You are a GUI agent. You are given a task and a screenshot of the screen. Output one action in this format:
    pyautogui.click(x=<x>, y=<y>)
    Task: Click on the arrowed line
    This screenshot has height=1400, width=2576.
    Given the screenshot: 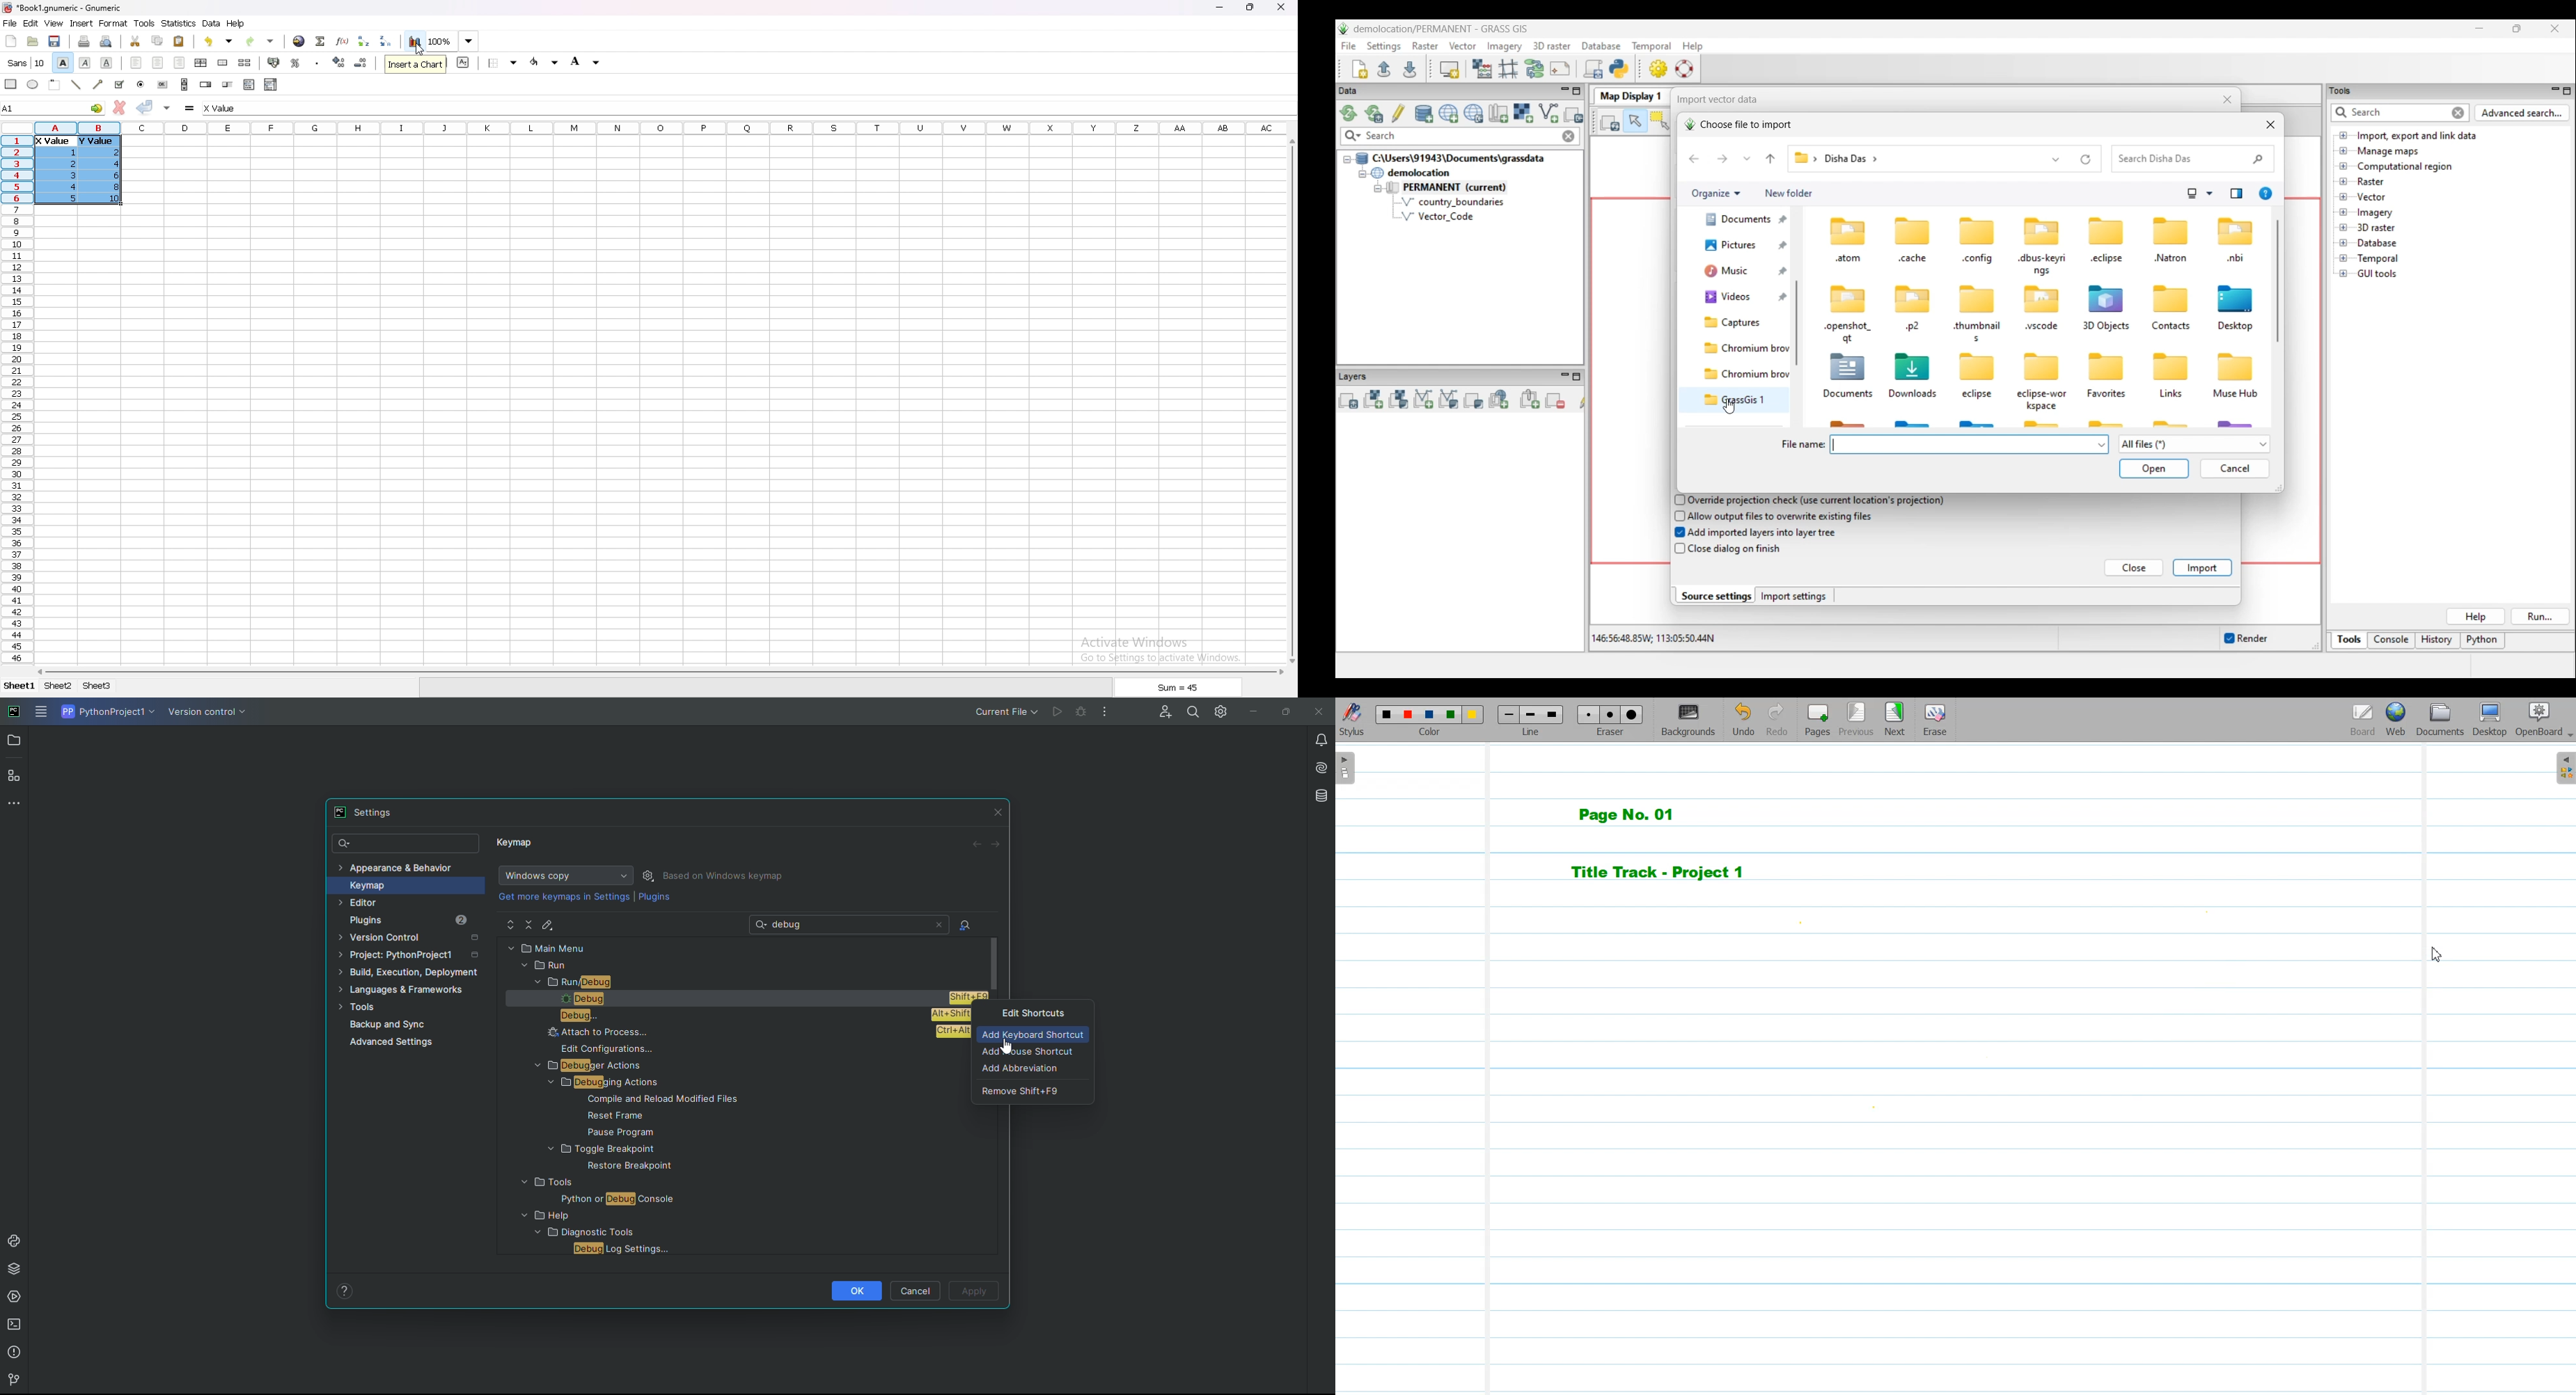 What is the action you would take?
    pyautogui.click(x=99, y=84)
    